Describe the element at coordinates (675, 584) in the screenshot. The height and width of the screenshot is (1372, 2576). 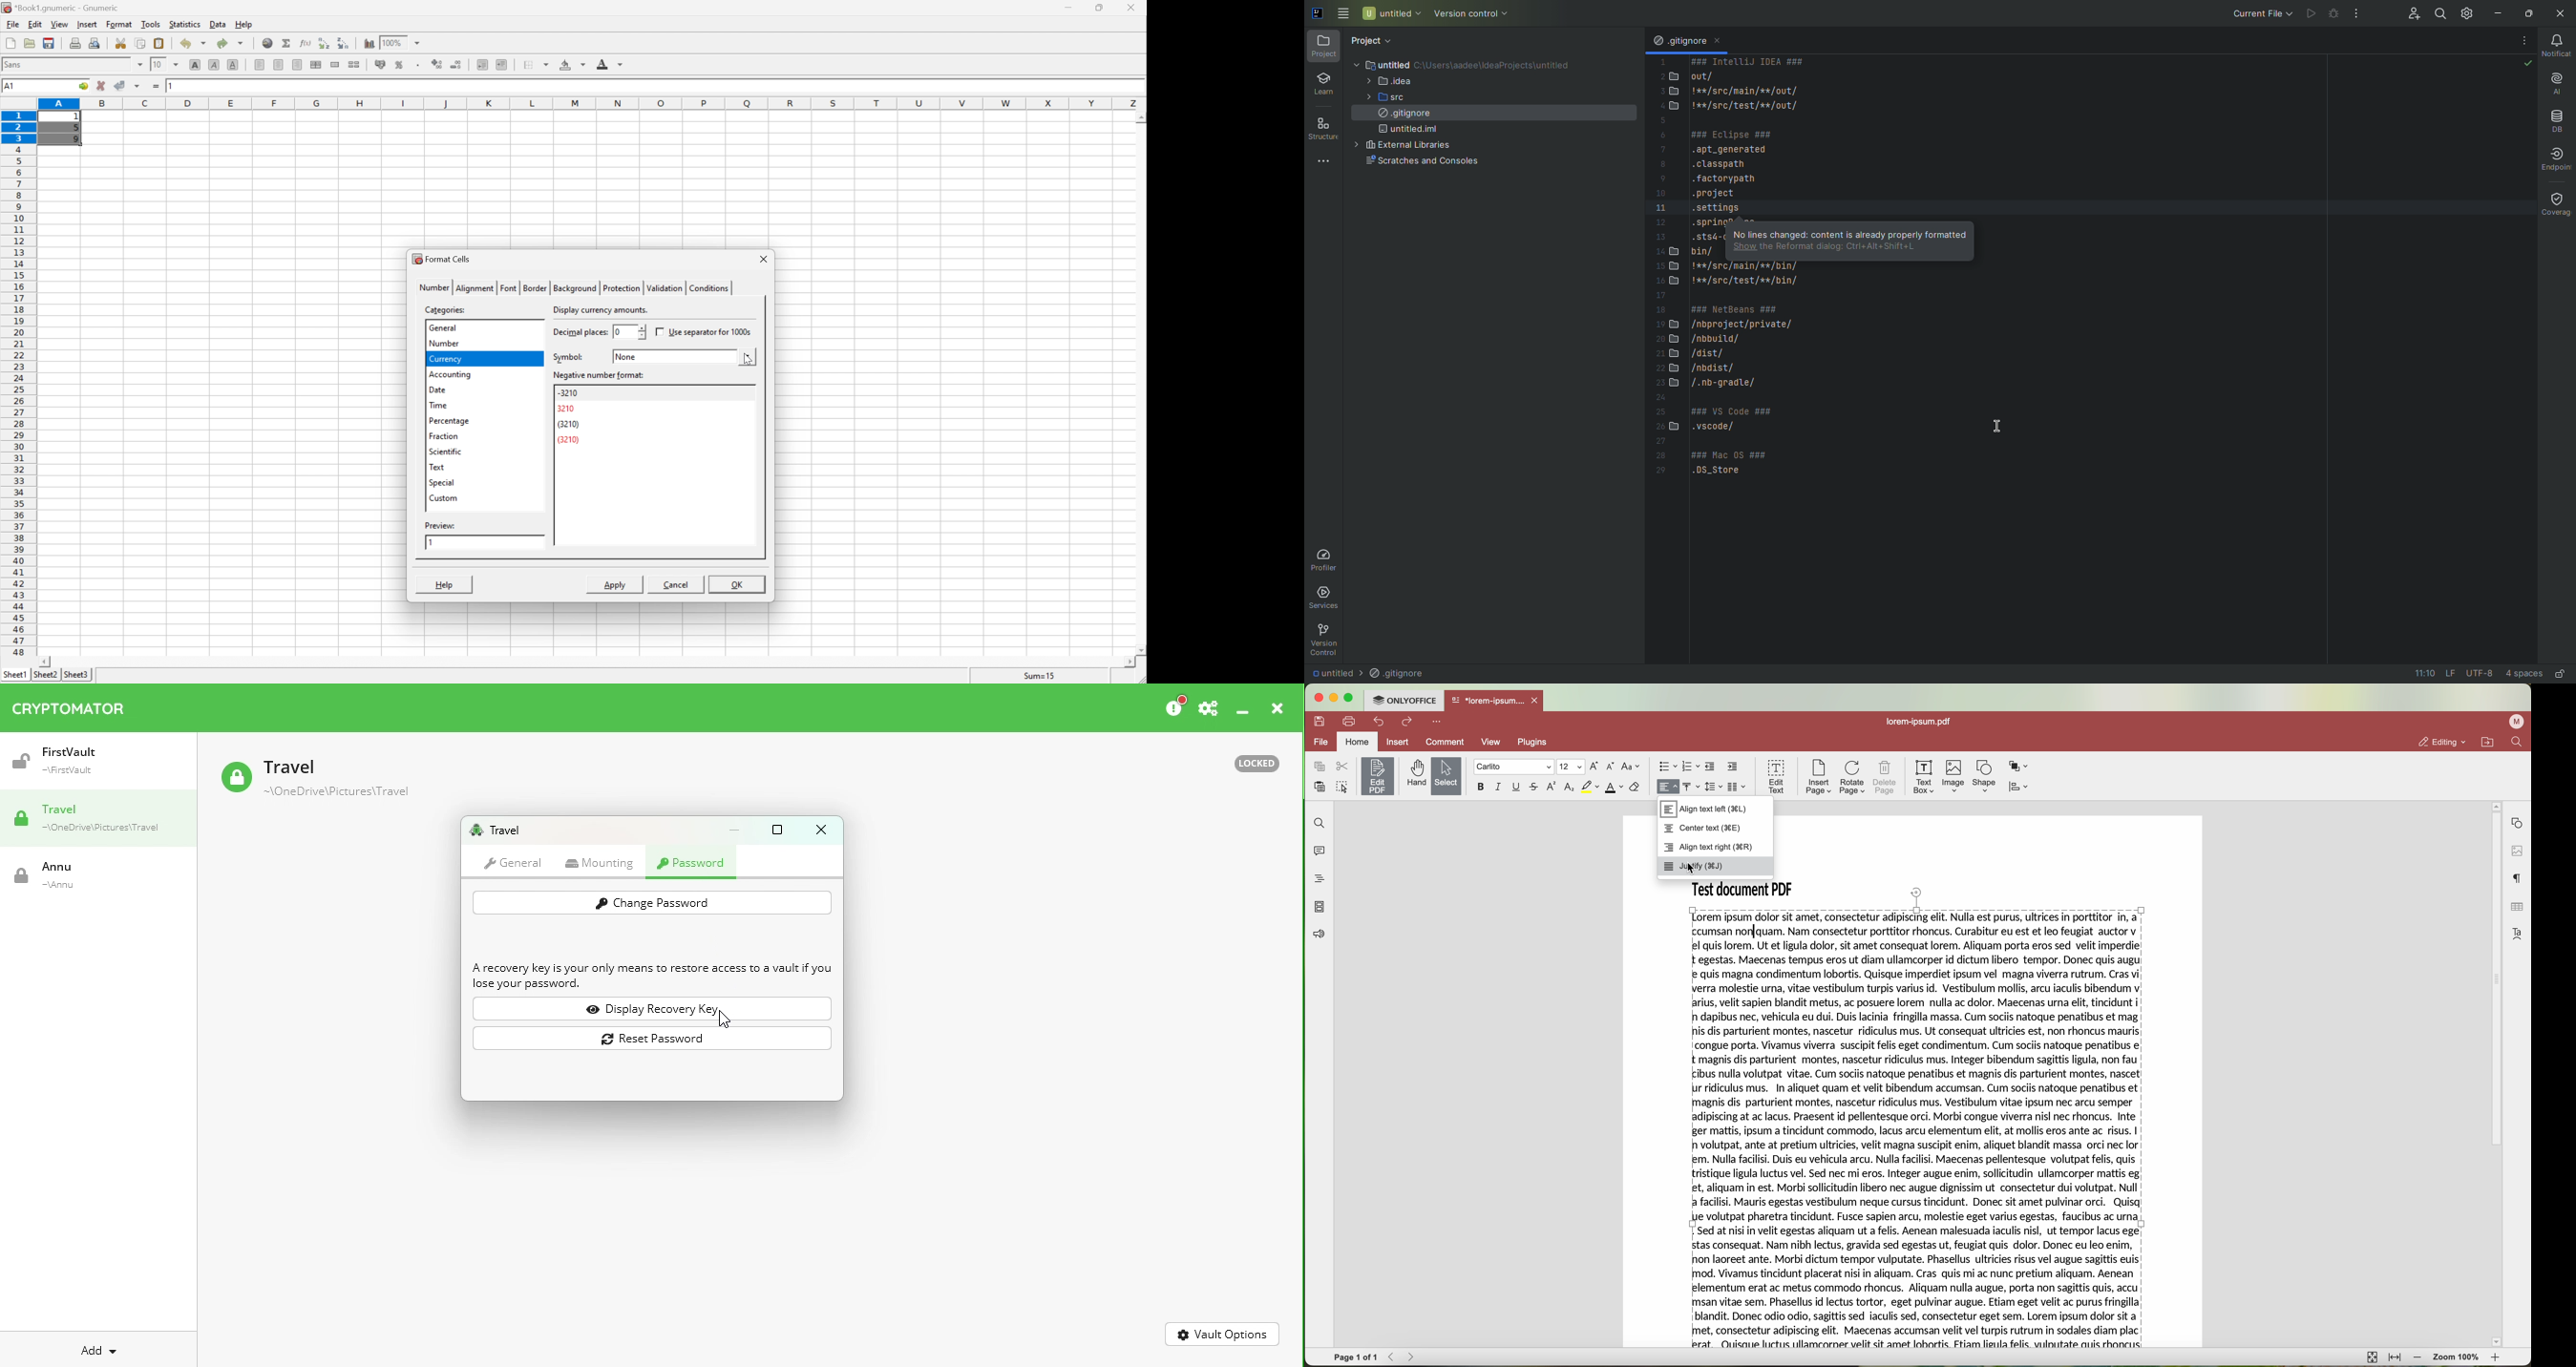
I see `Cancel` at that location.